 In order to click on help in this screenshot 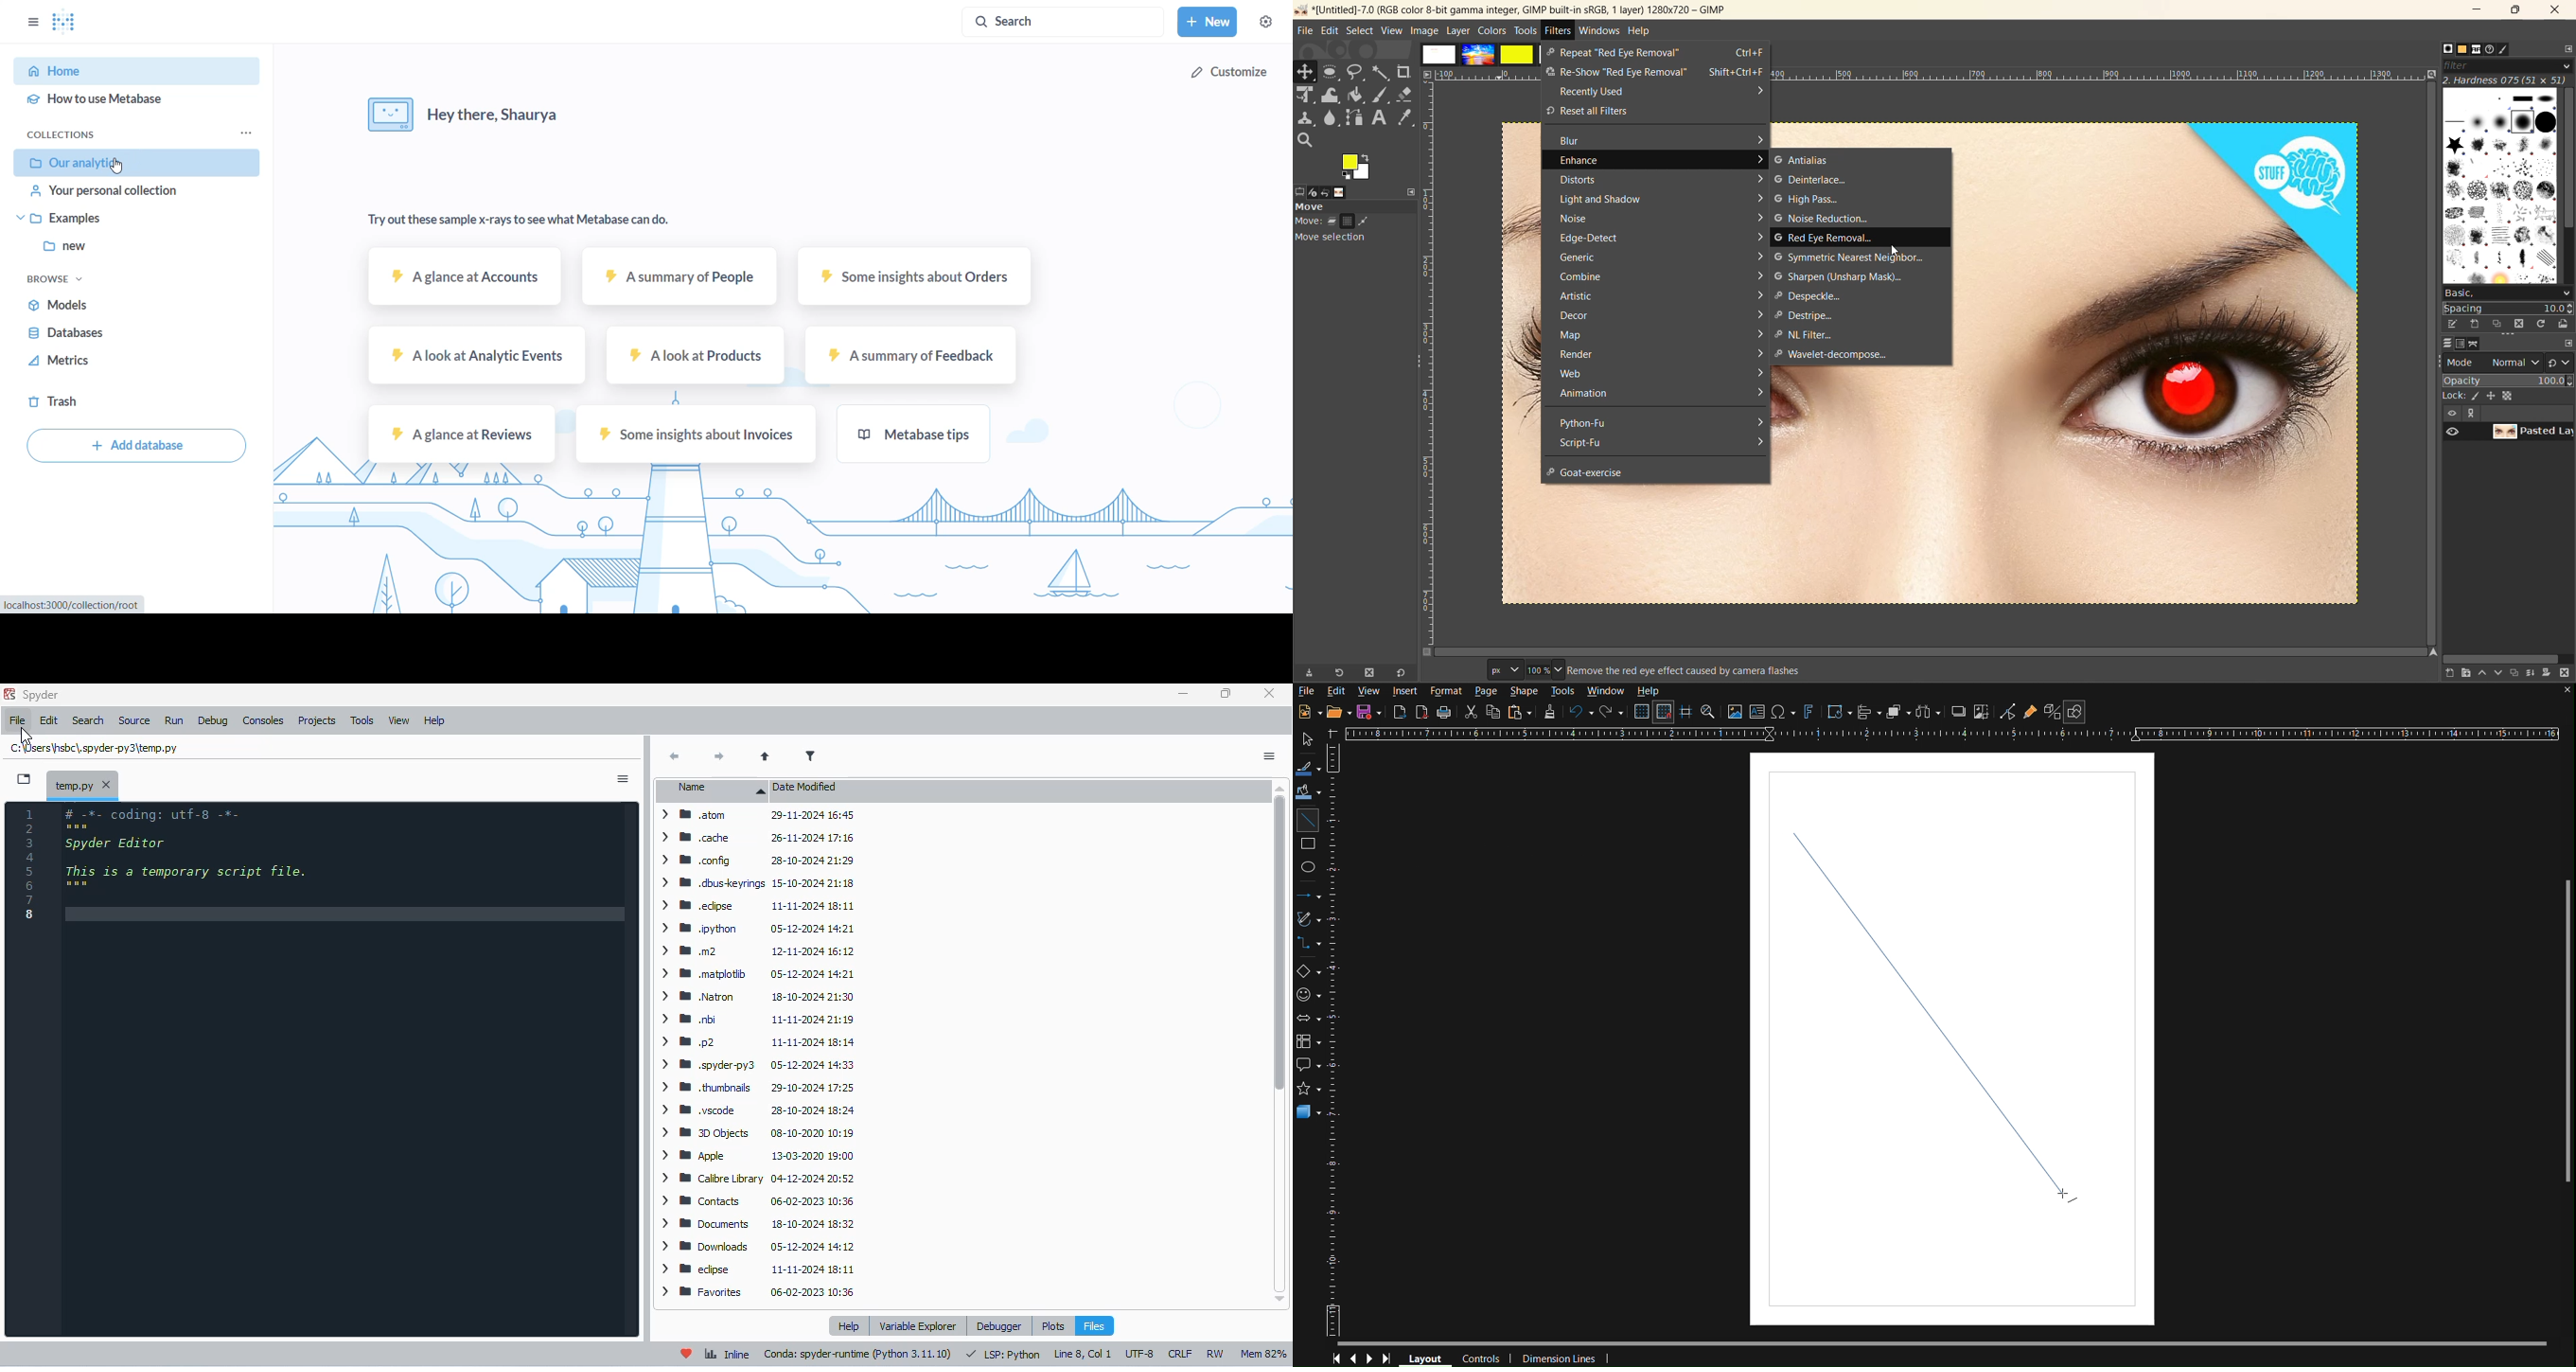, I will do `click(850, 1325)`.